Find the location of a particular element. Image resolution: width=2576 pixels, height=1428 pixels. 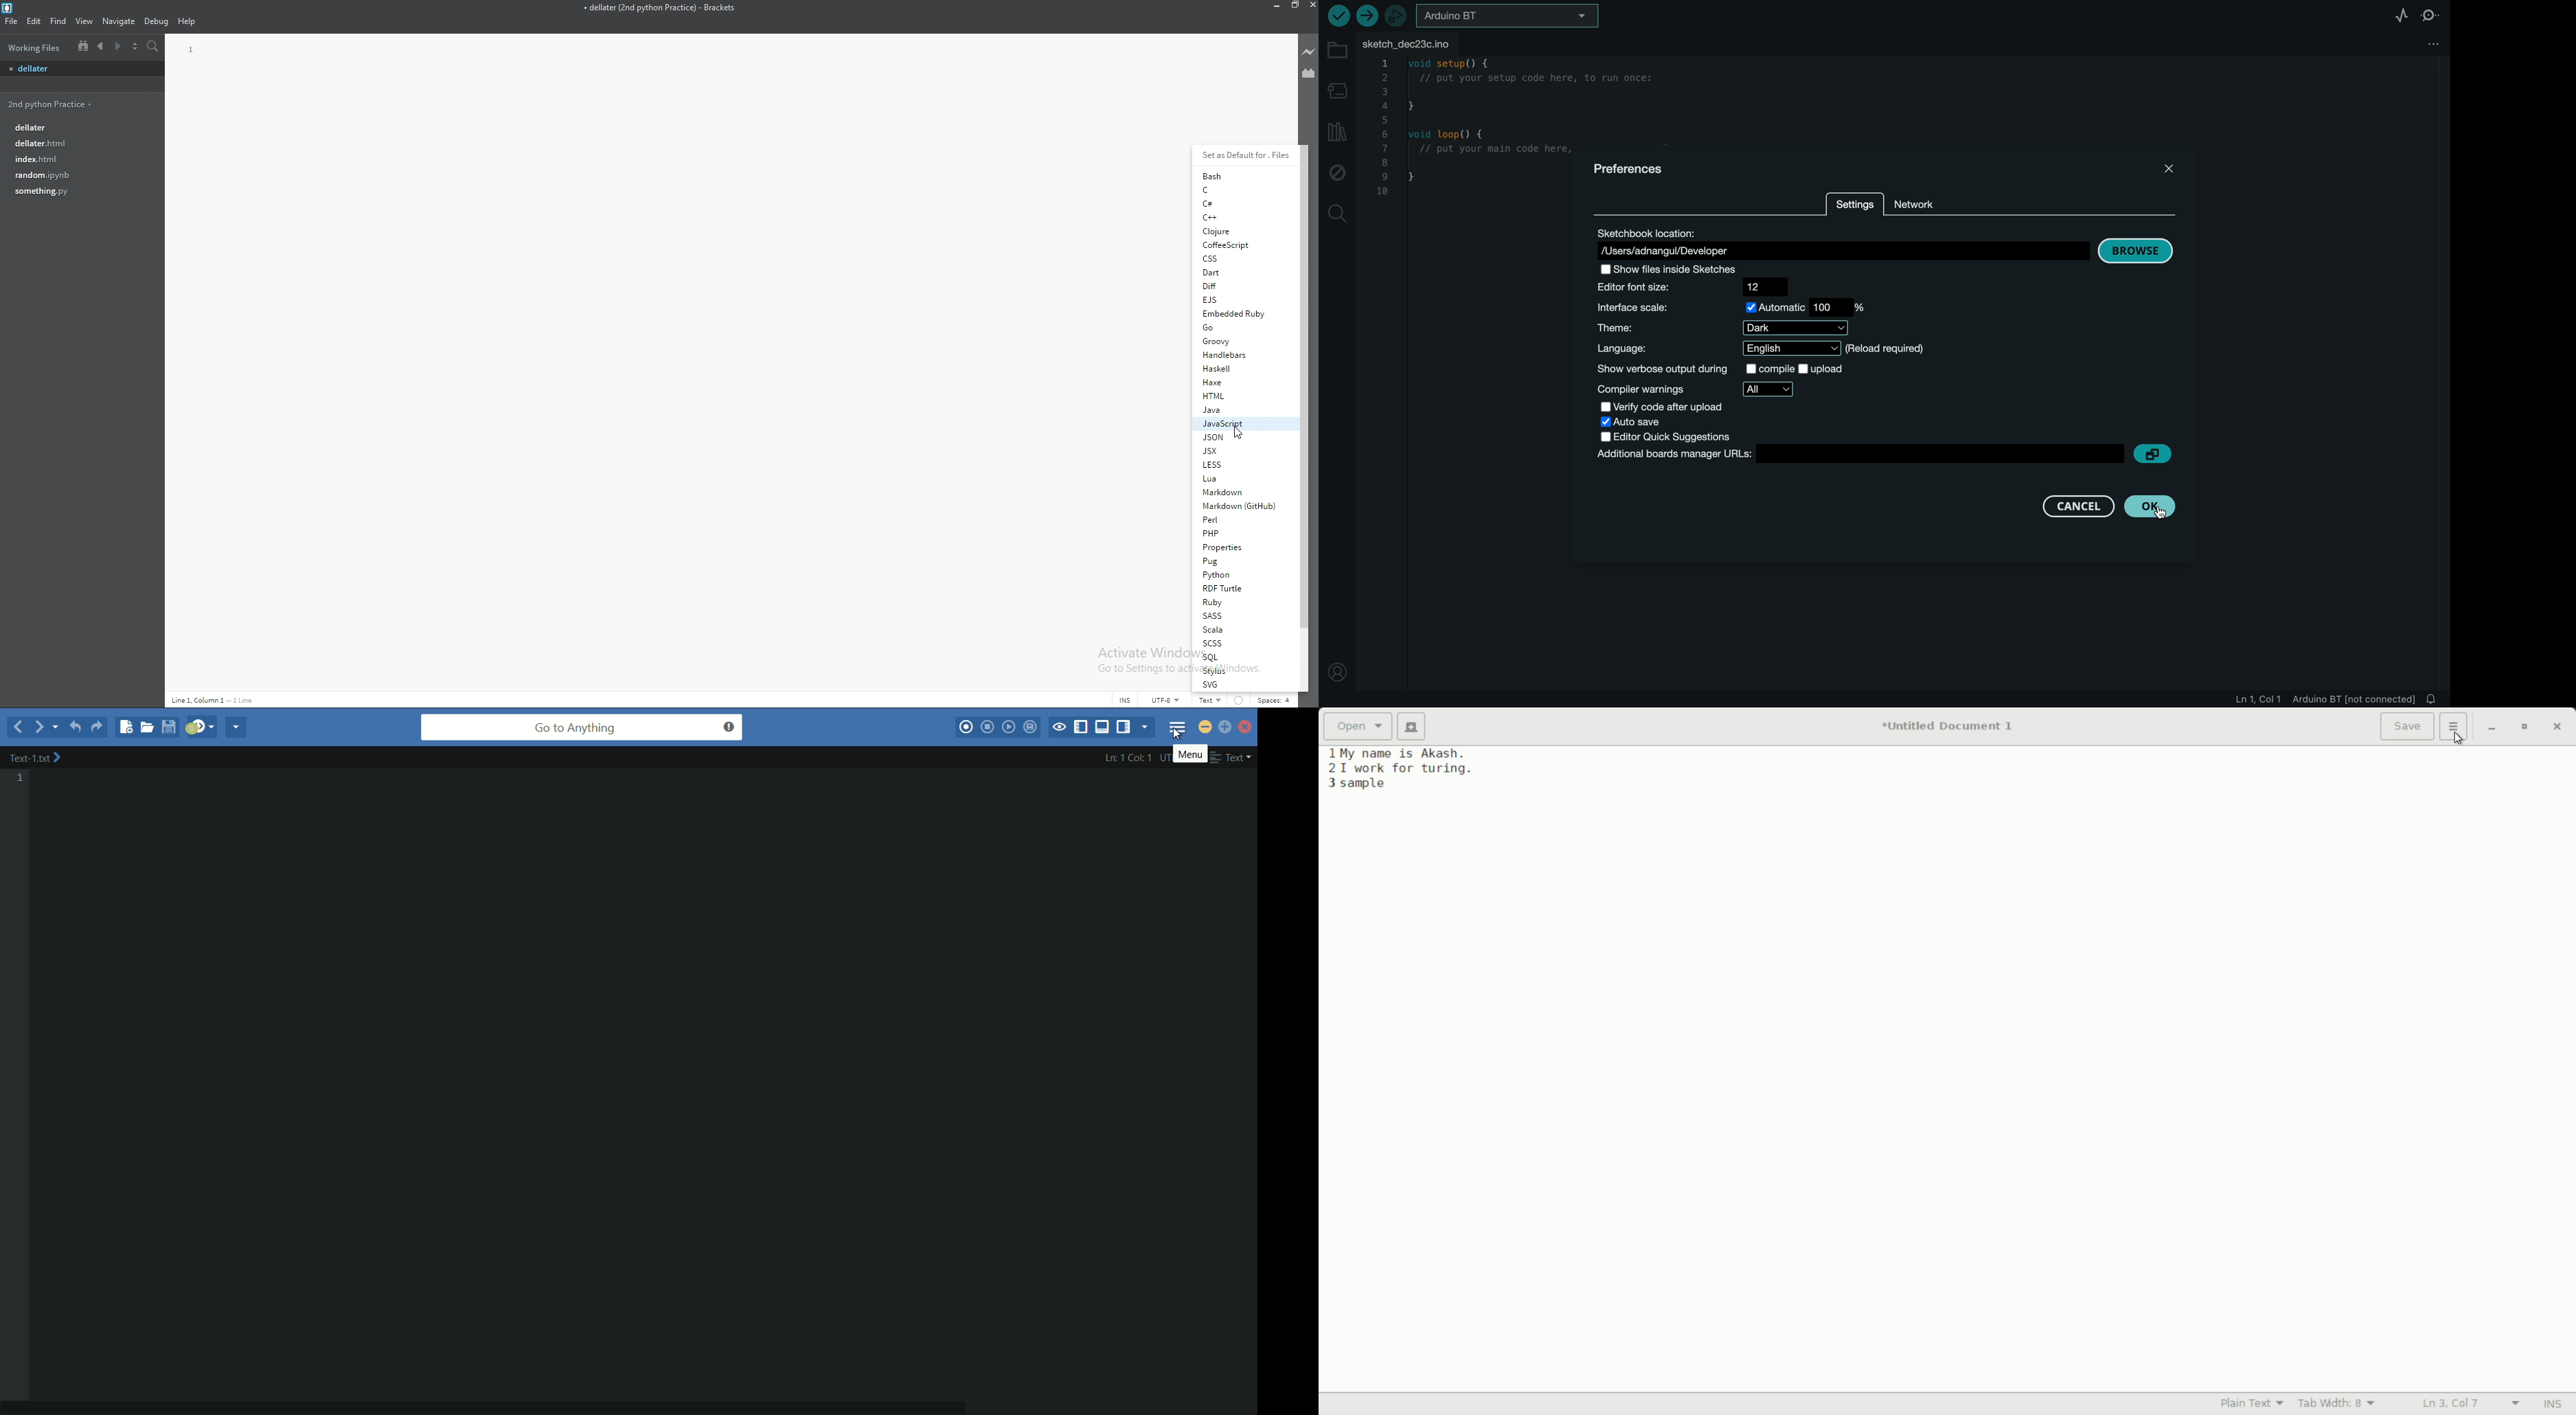

show verbose is located at coordinates (1733, 368).